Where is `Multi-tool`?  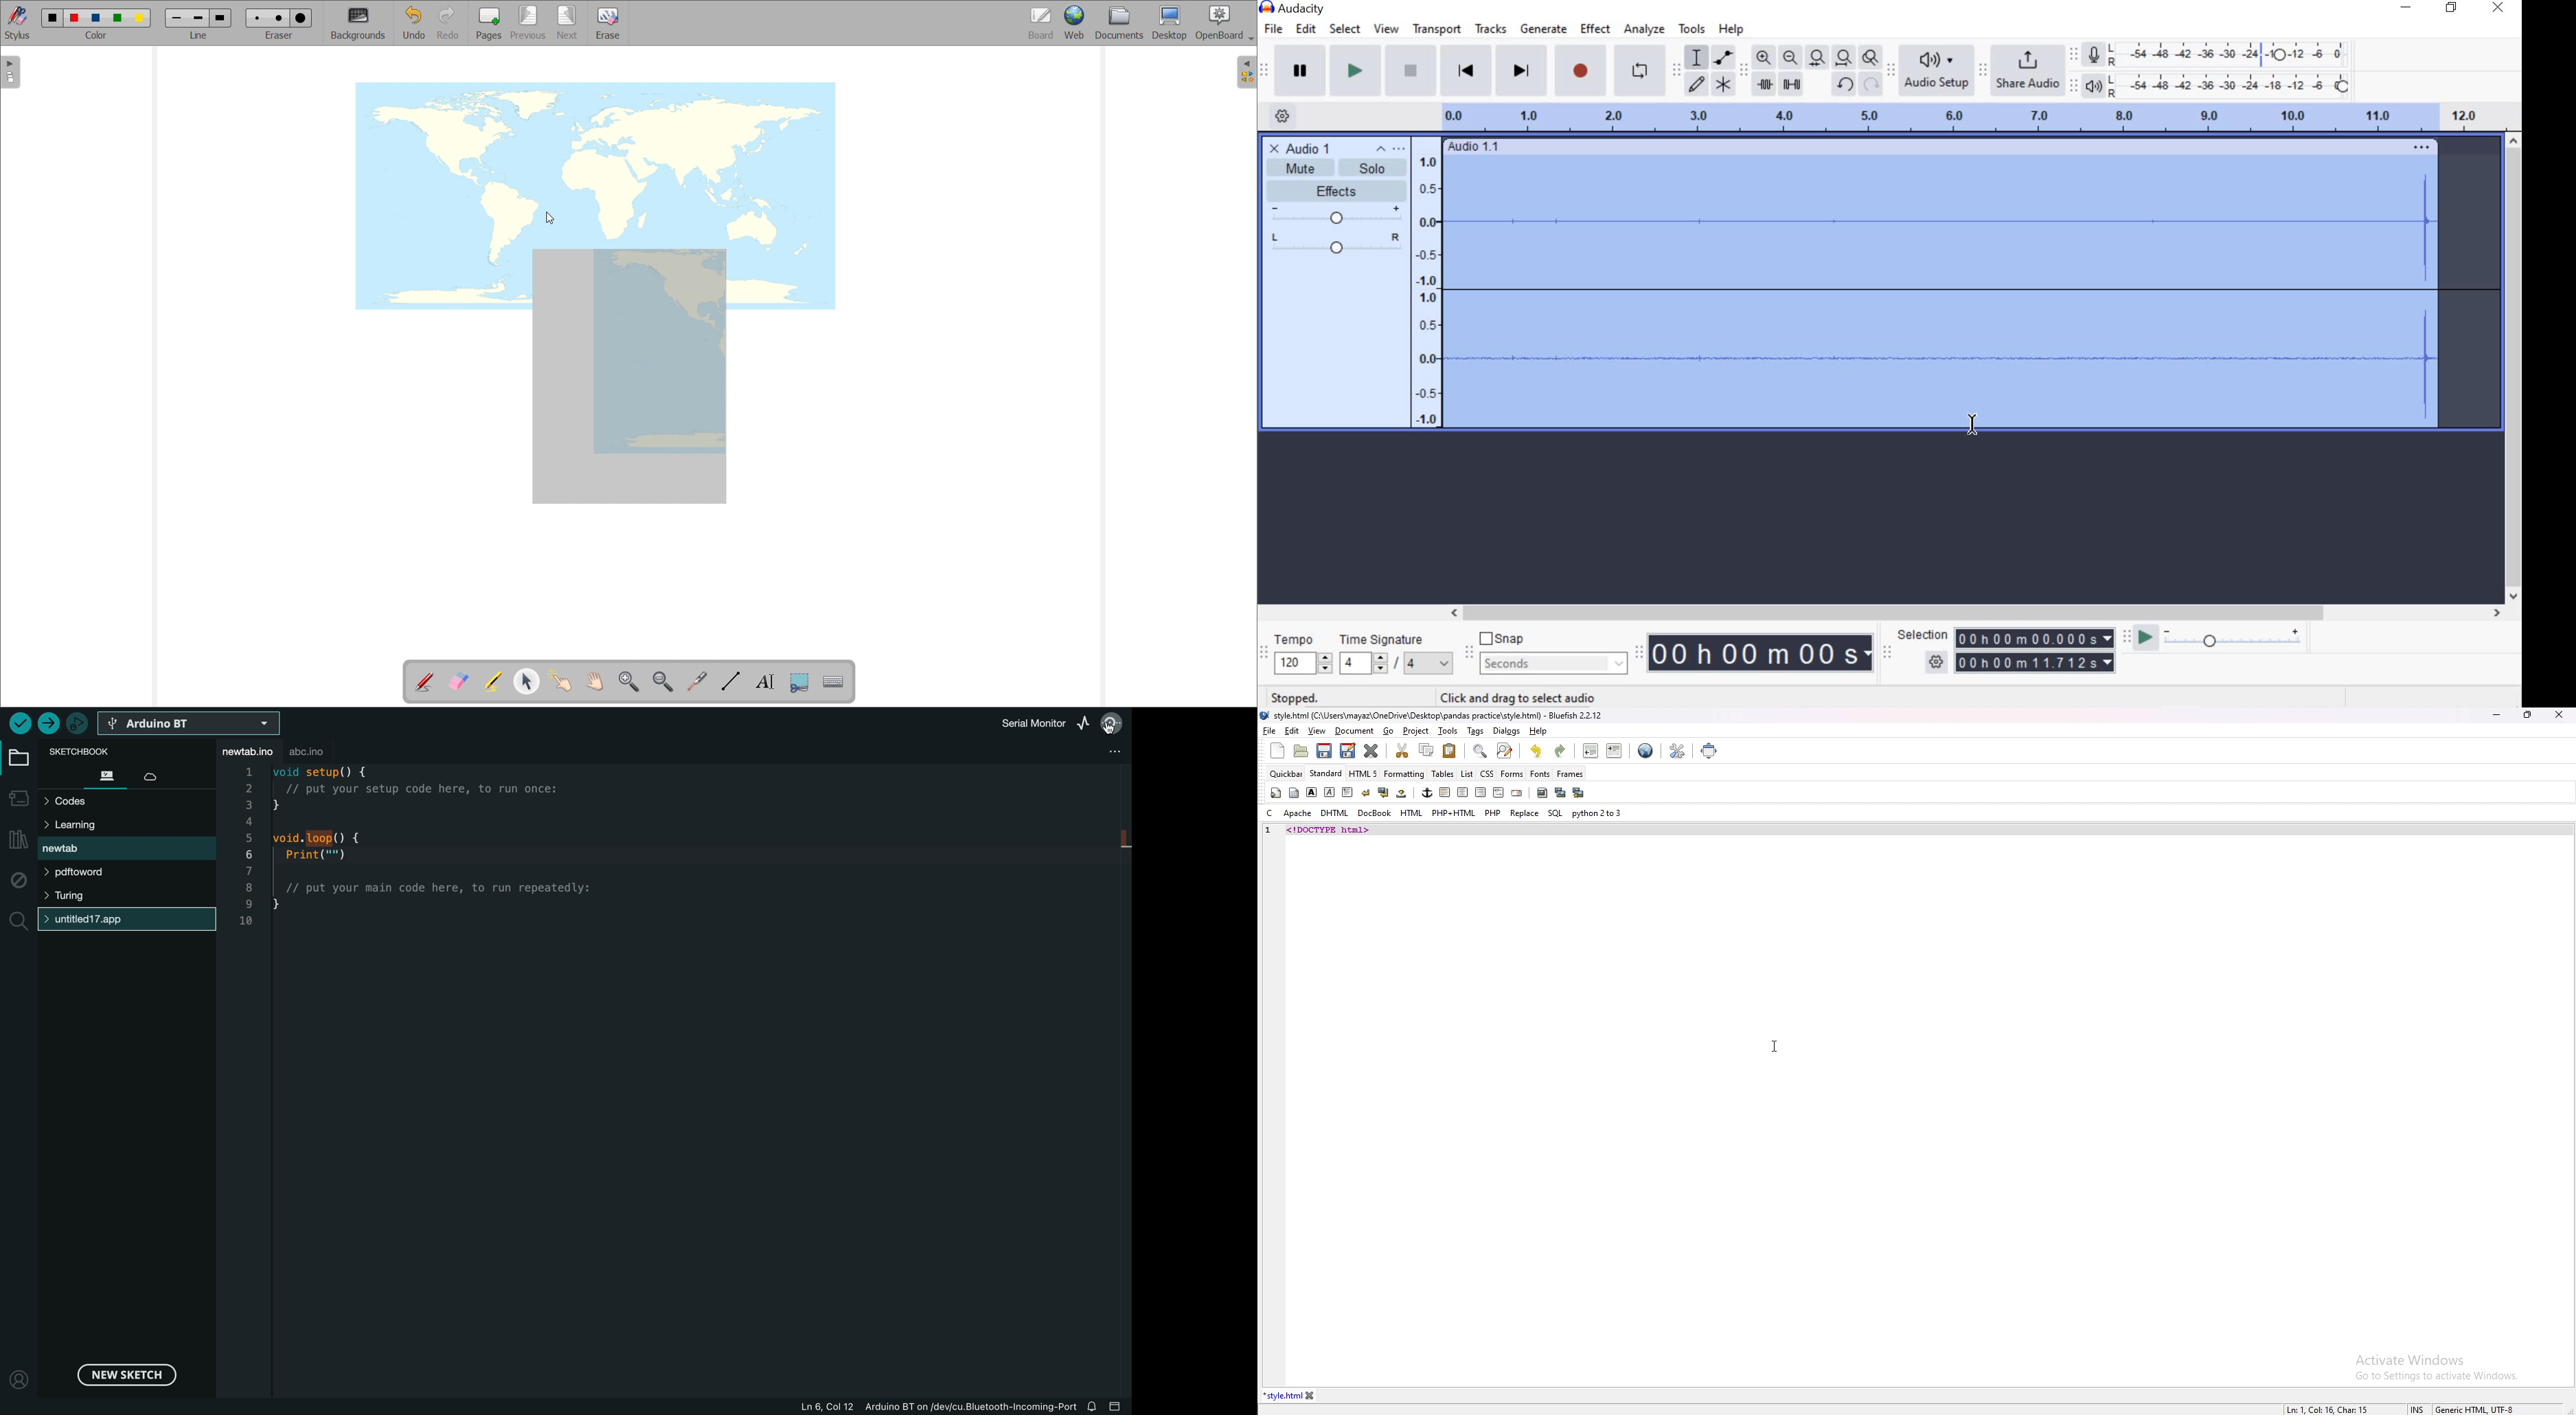 Multi-tool is located at coordinates (1724, 84).